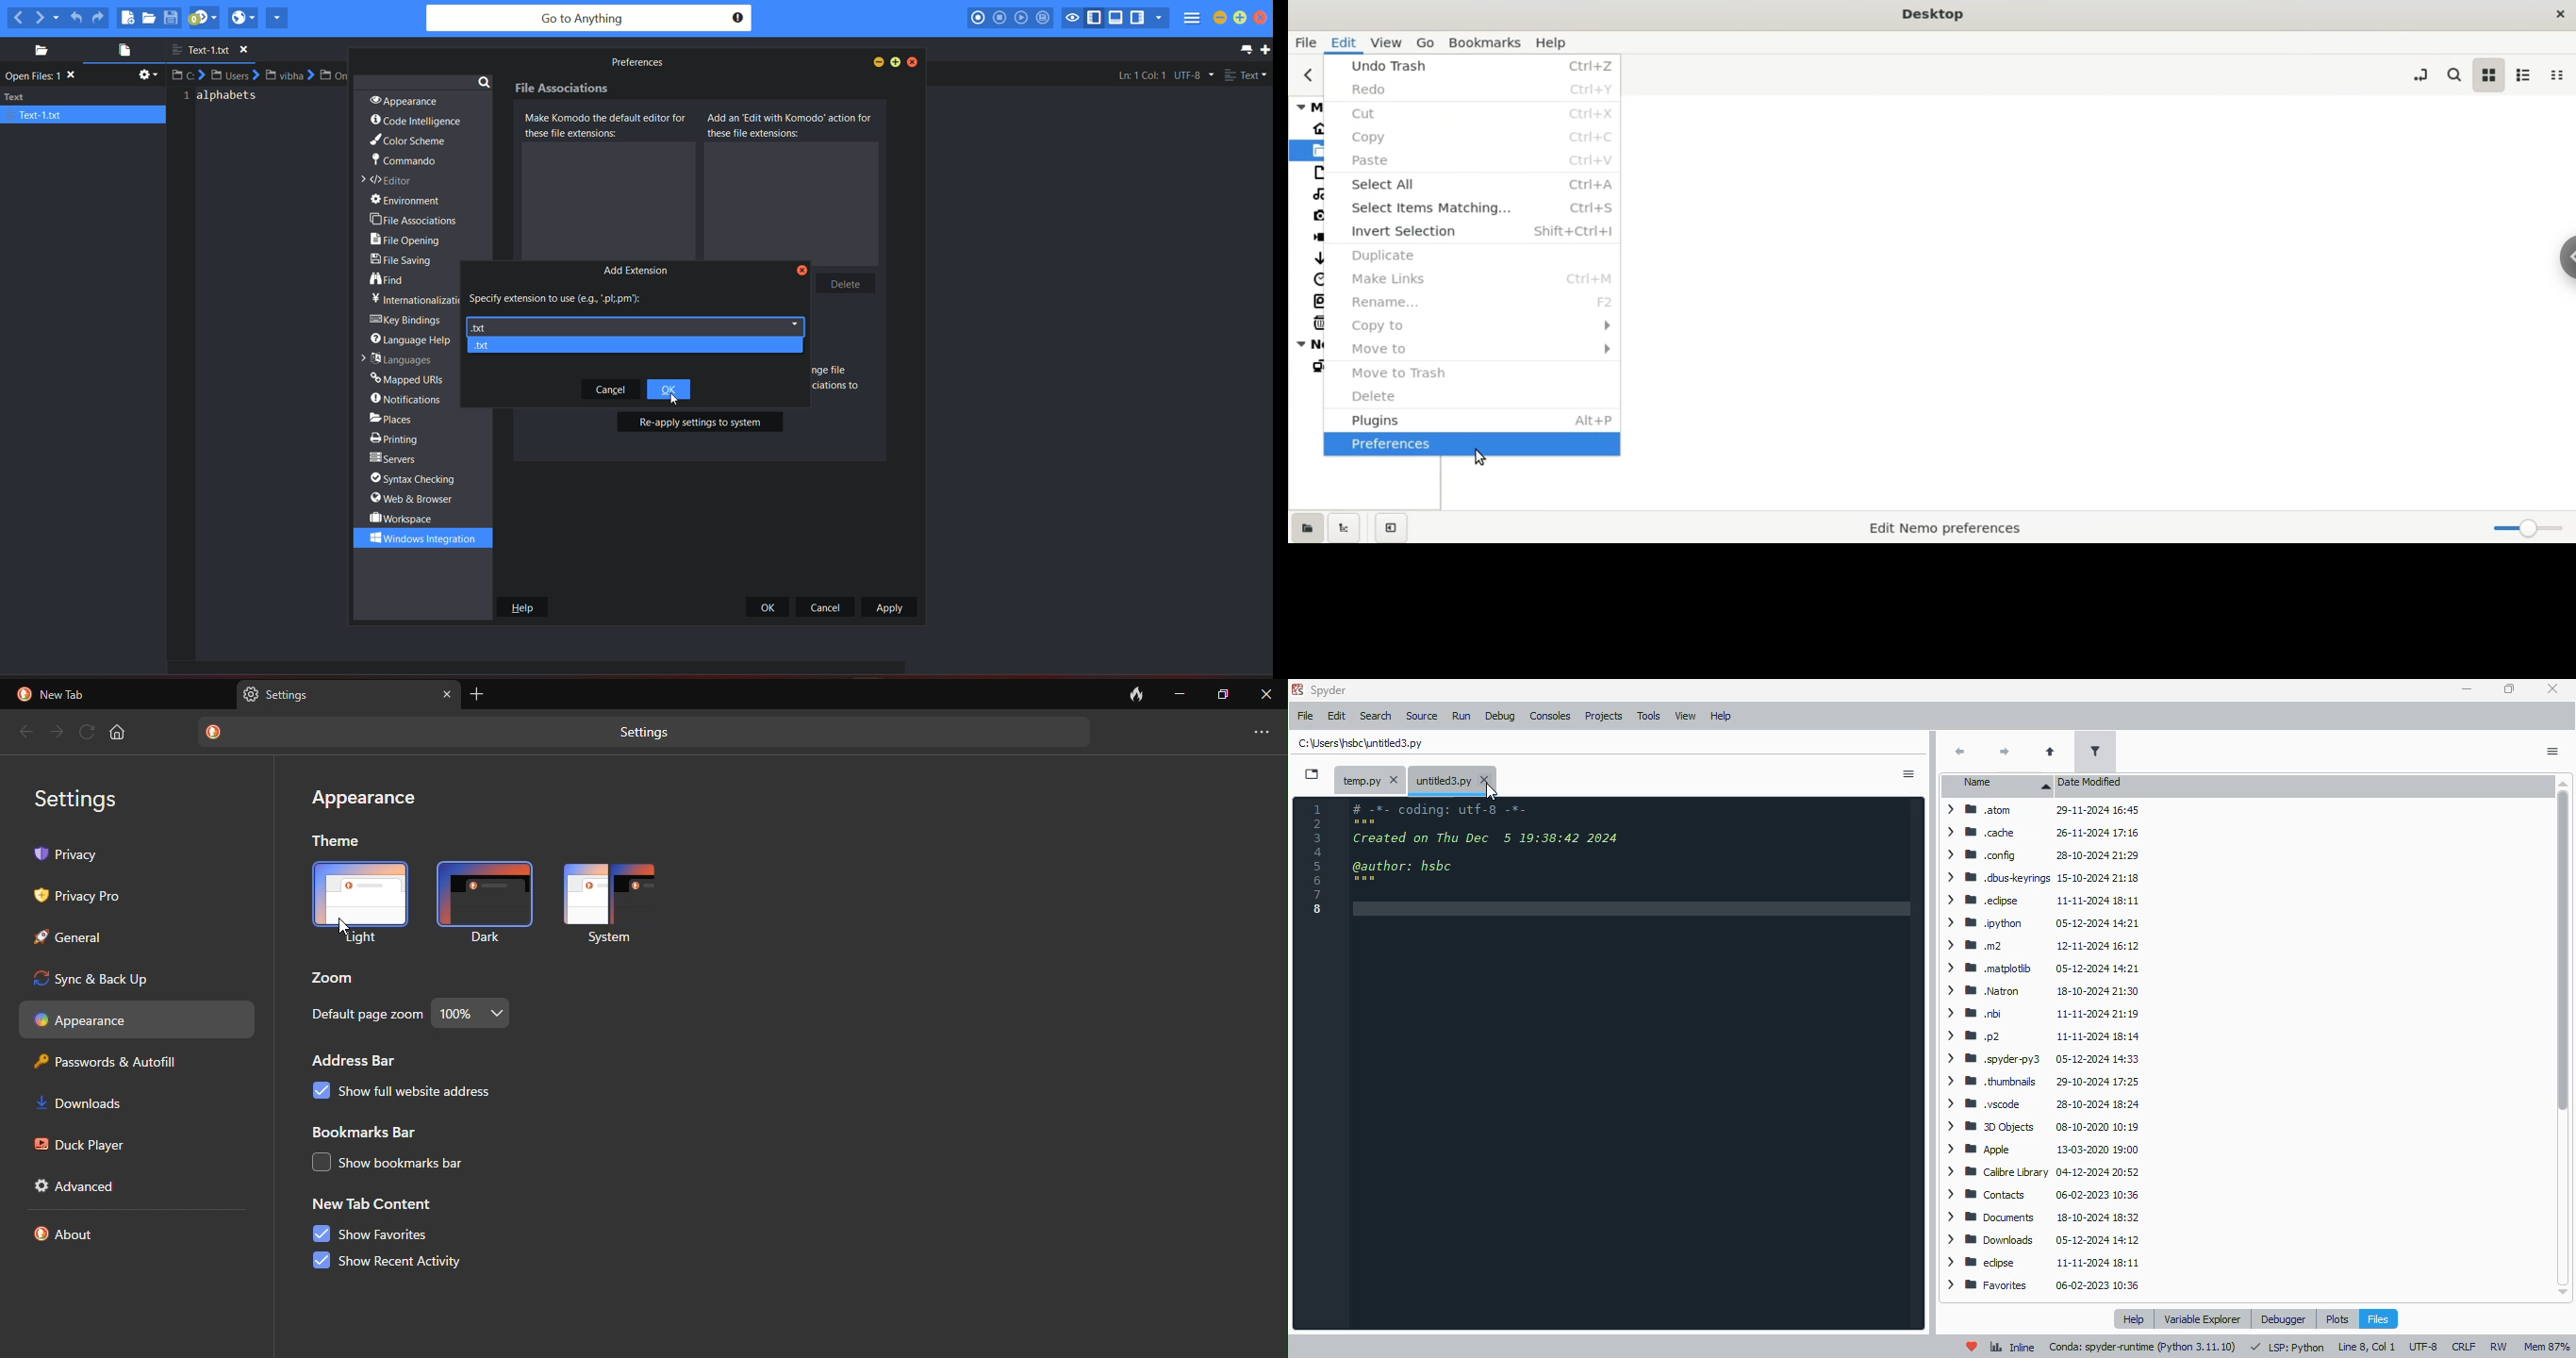 This screenshot has height=1372, width=2576. What do you see at coordinates (2091, 783) in the screenshot?
I see `date modified` at bounding box center [2091, 783].